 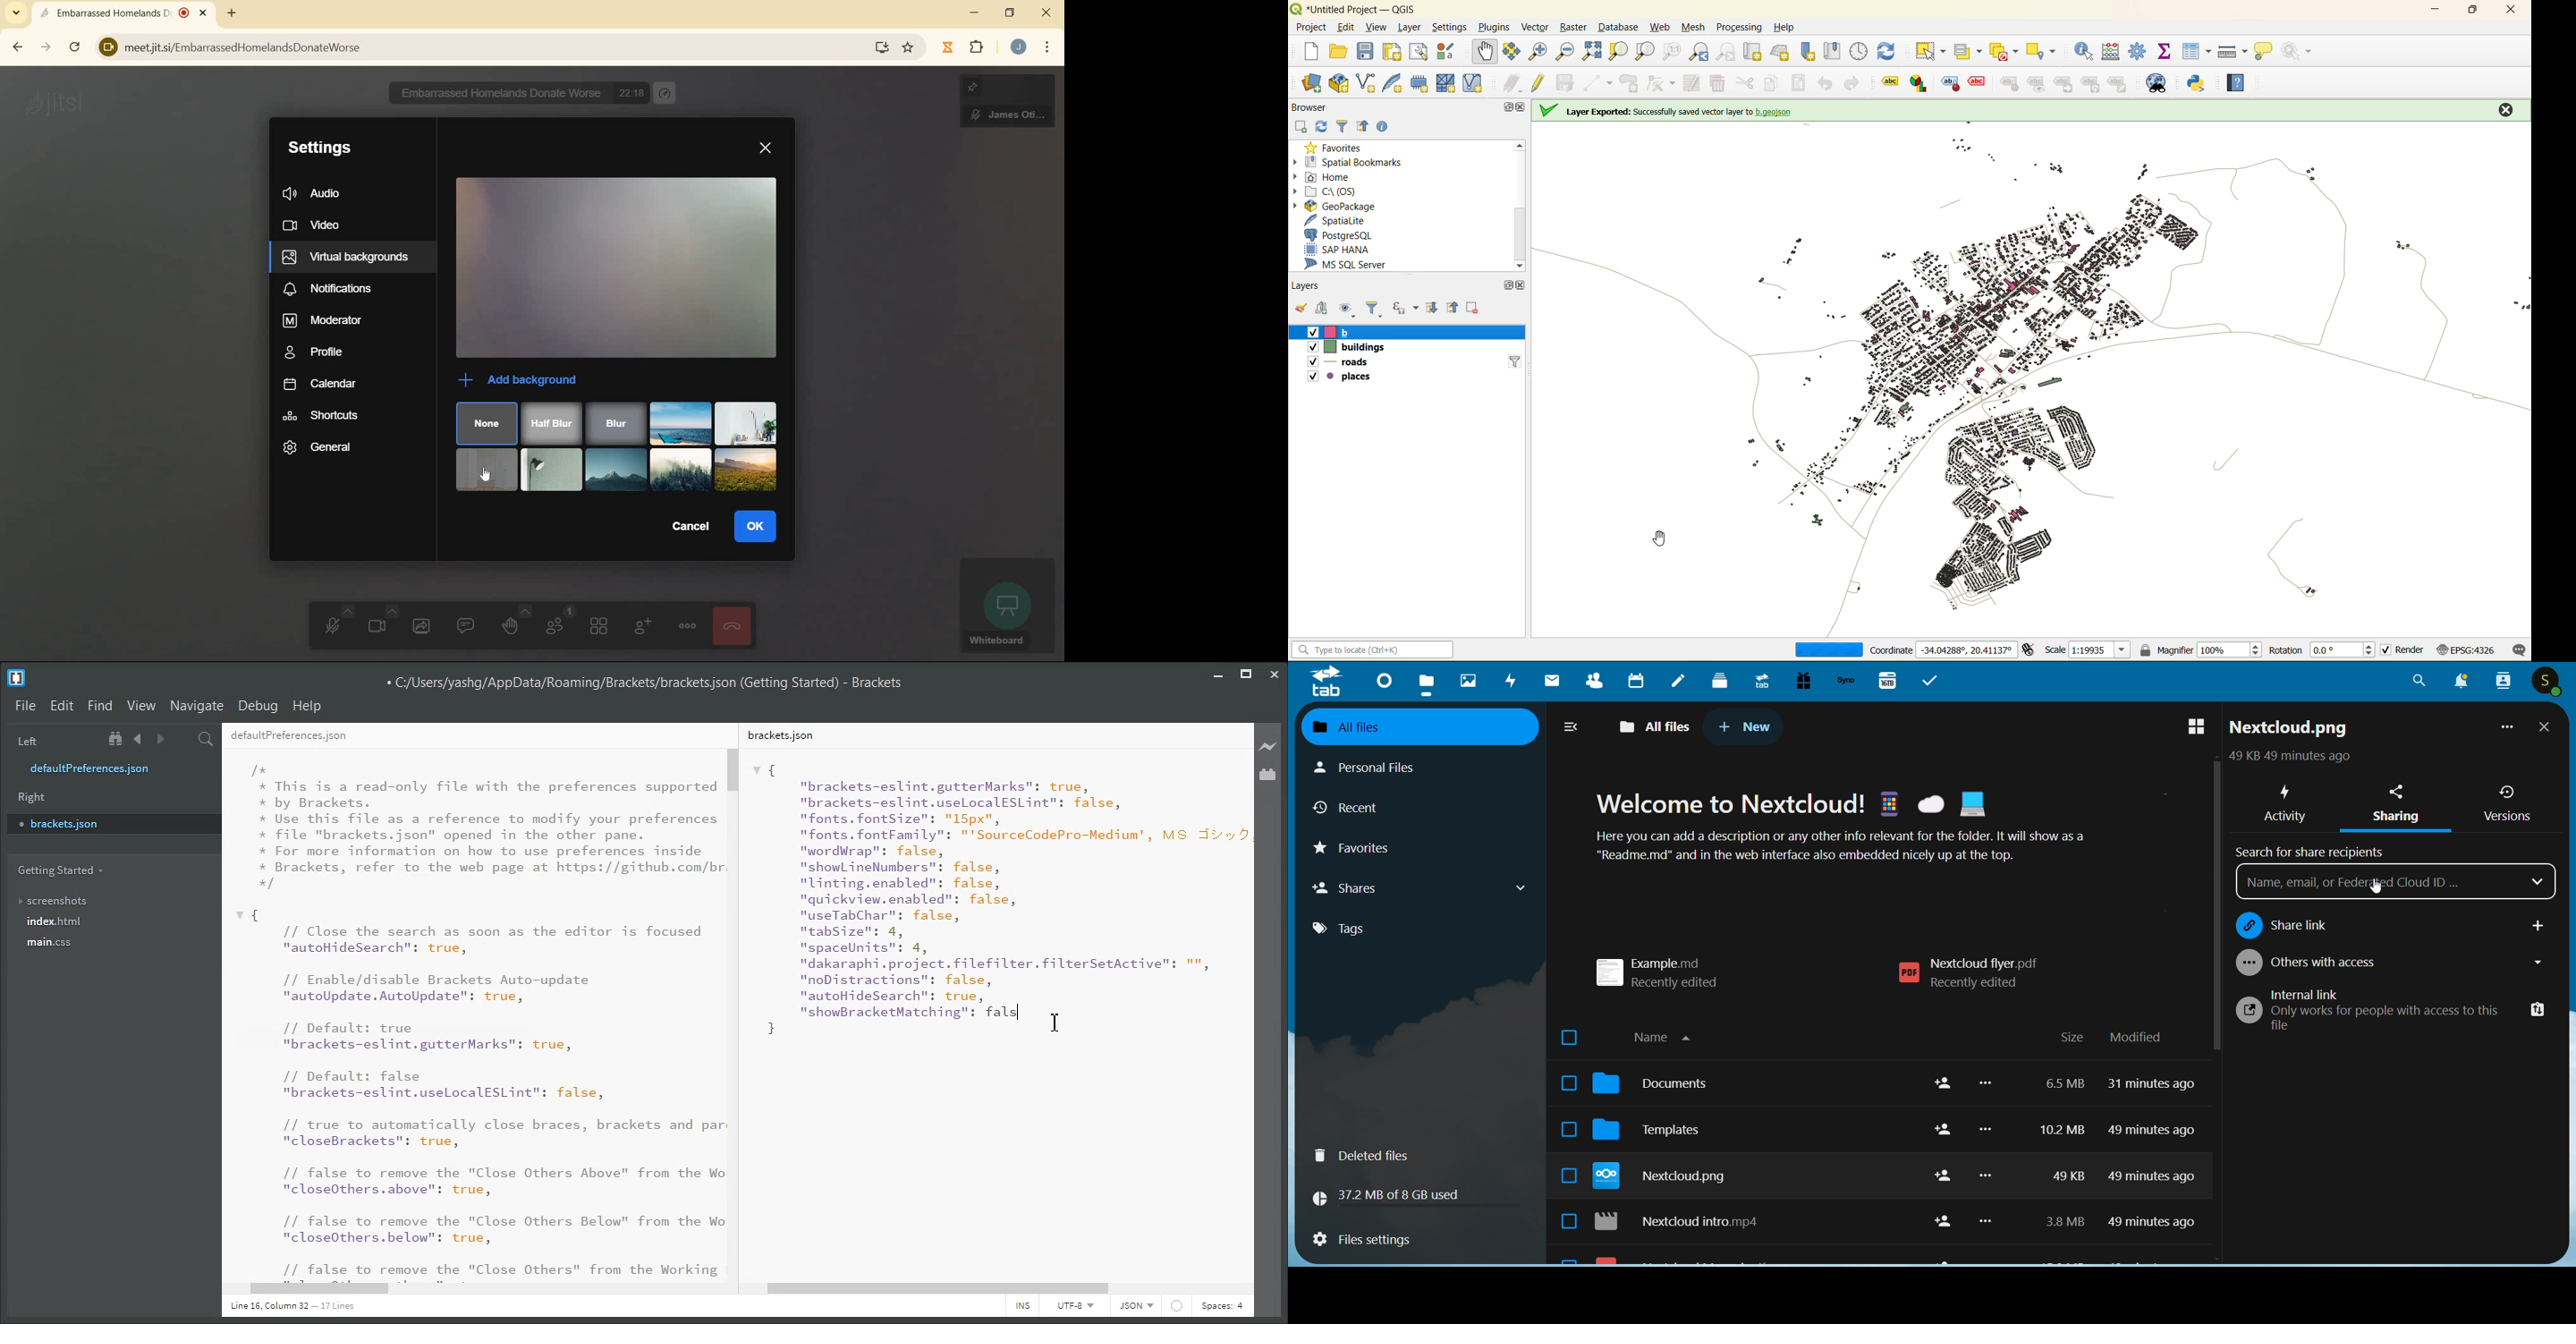 What do you see at coordinates (2363, 1012) in the screenshot?
I see `internal link` at bounding box center [2363, 1012].